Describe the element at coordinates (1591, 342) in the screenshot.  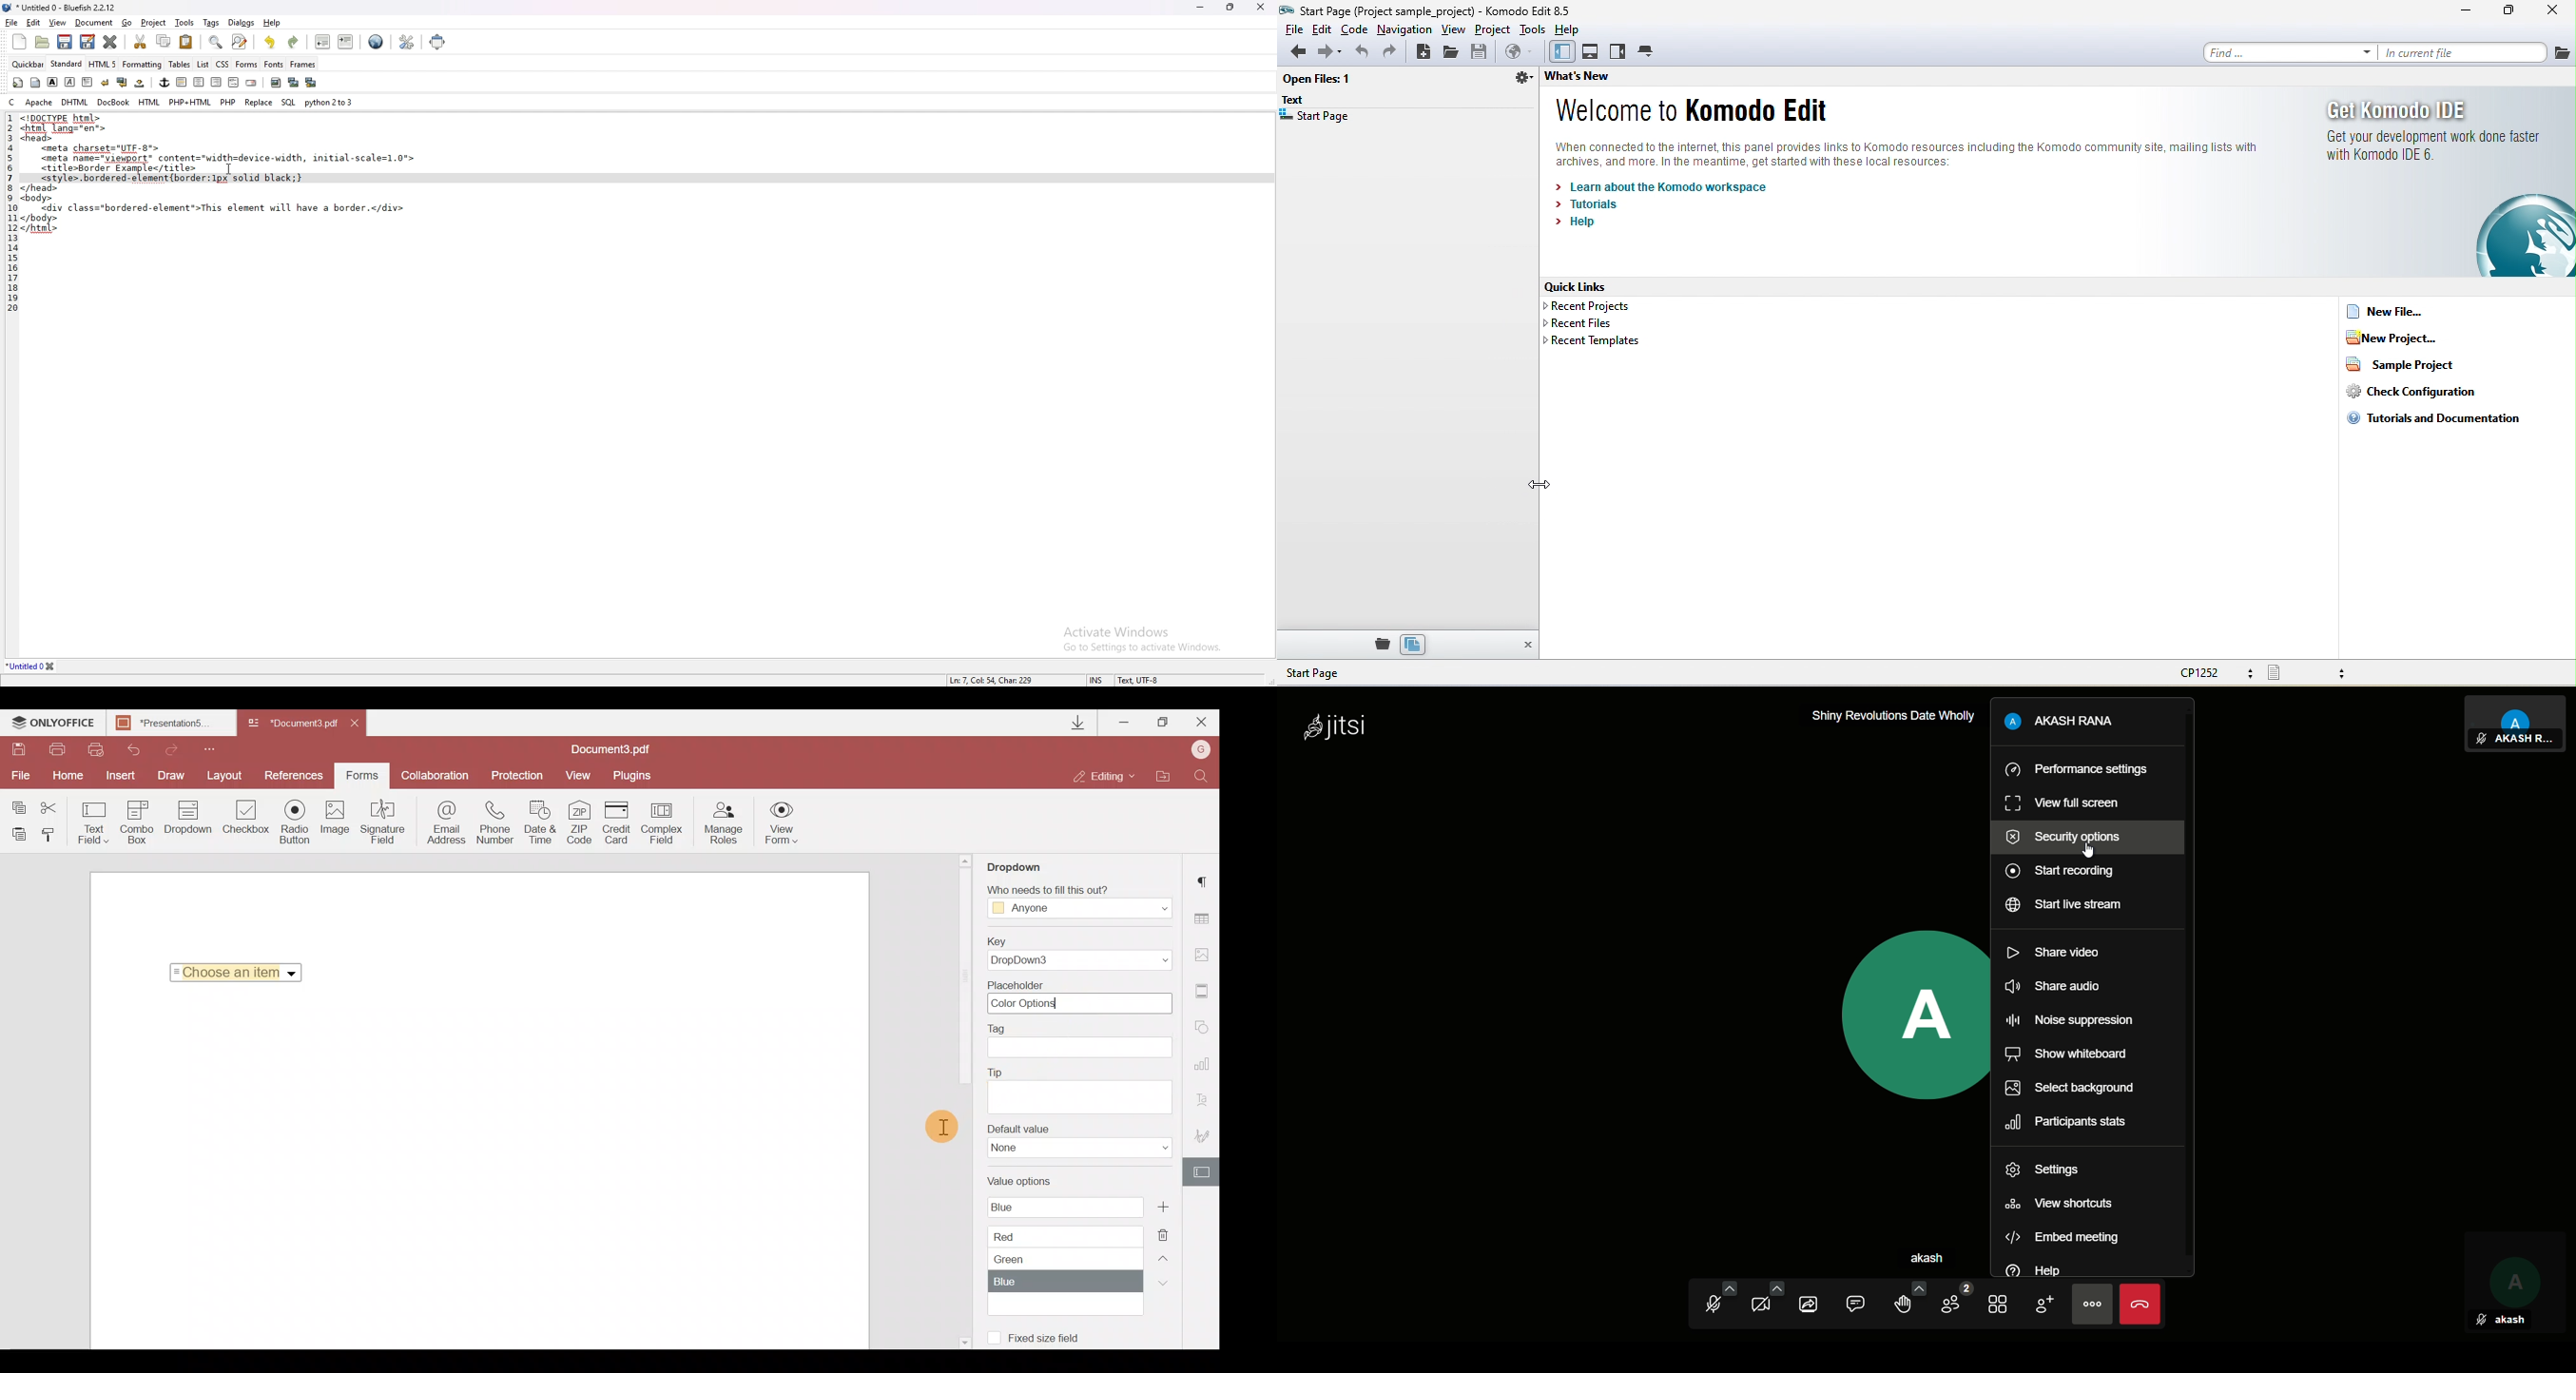
I see `recent templates` at that location.